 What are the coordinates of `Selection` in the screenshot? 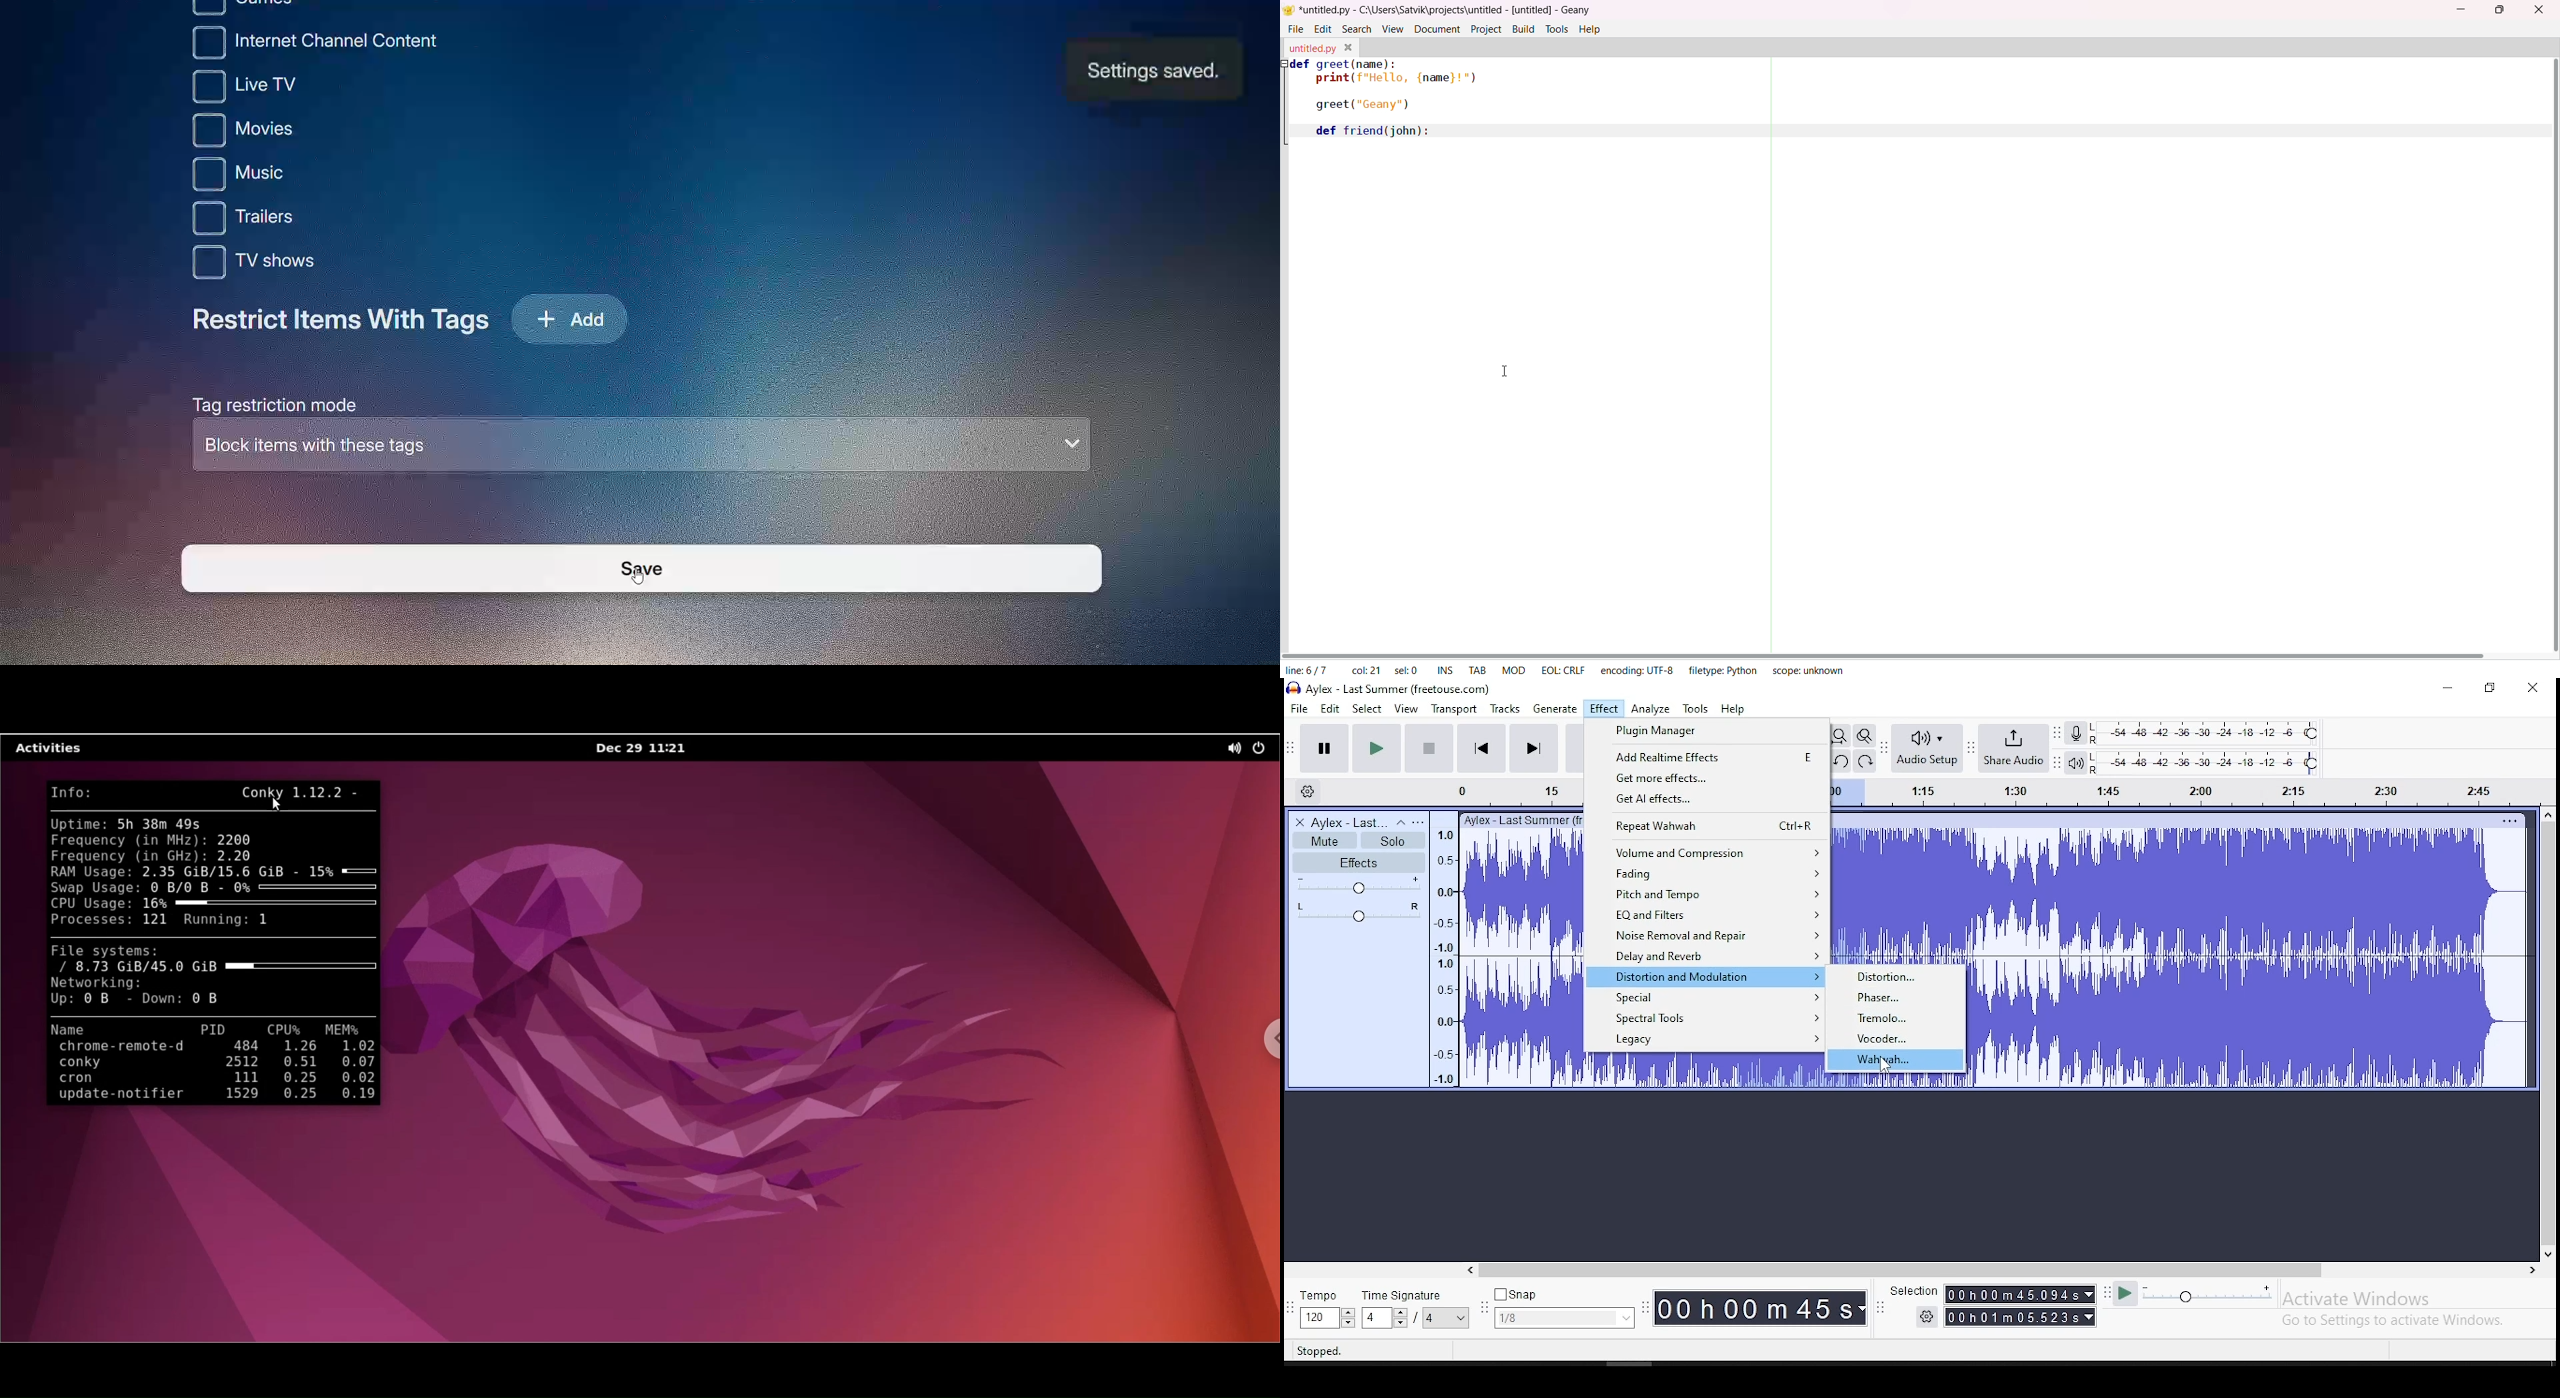 It's located at (1907, 1289).